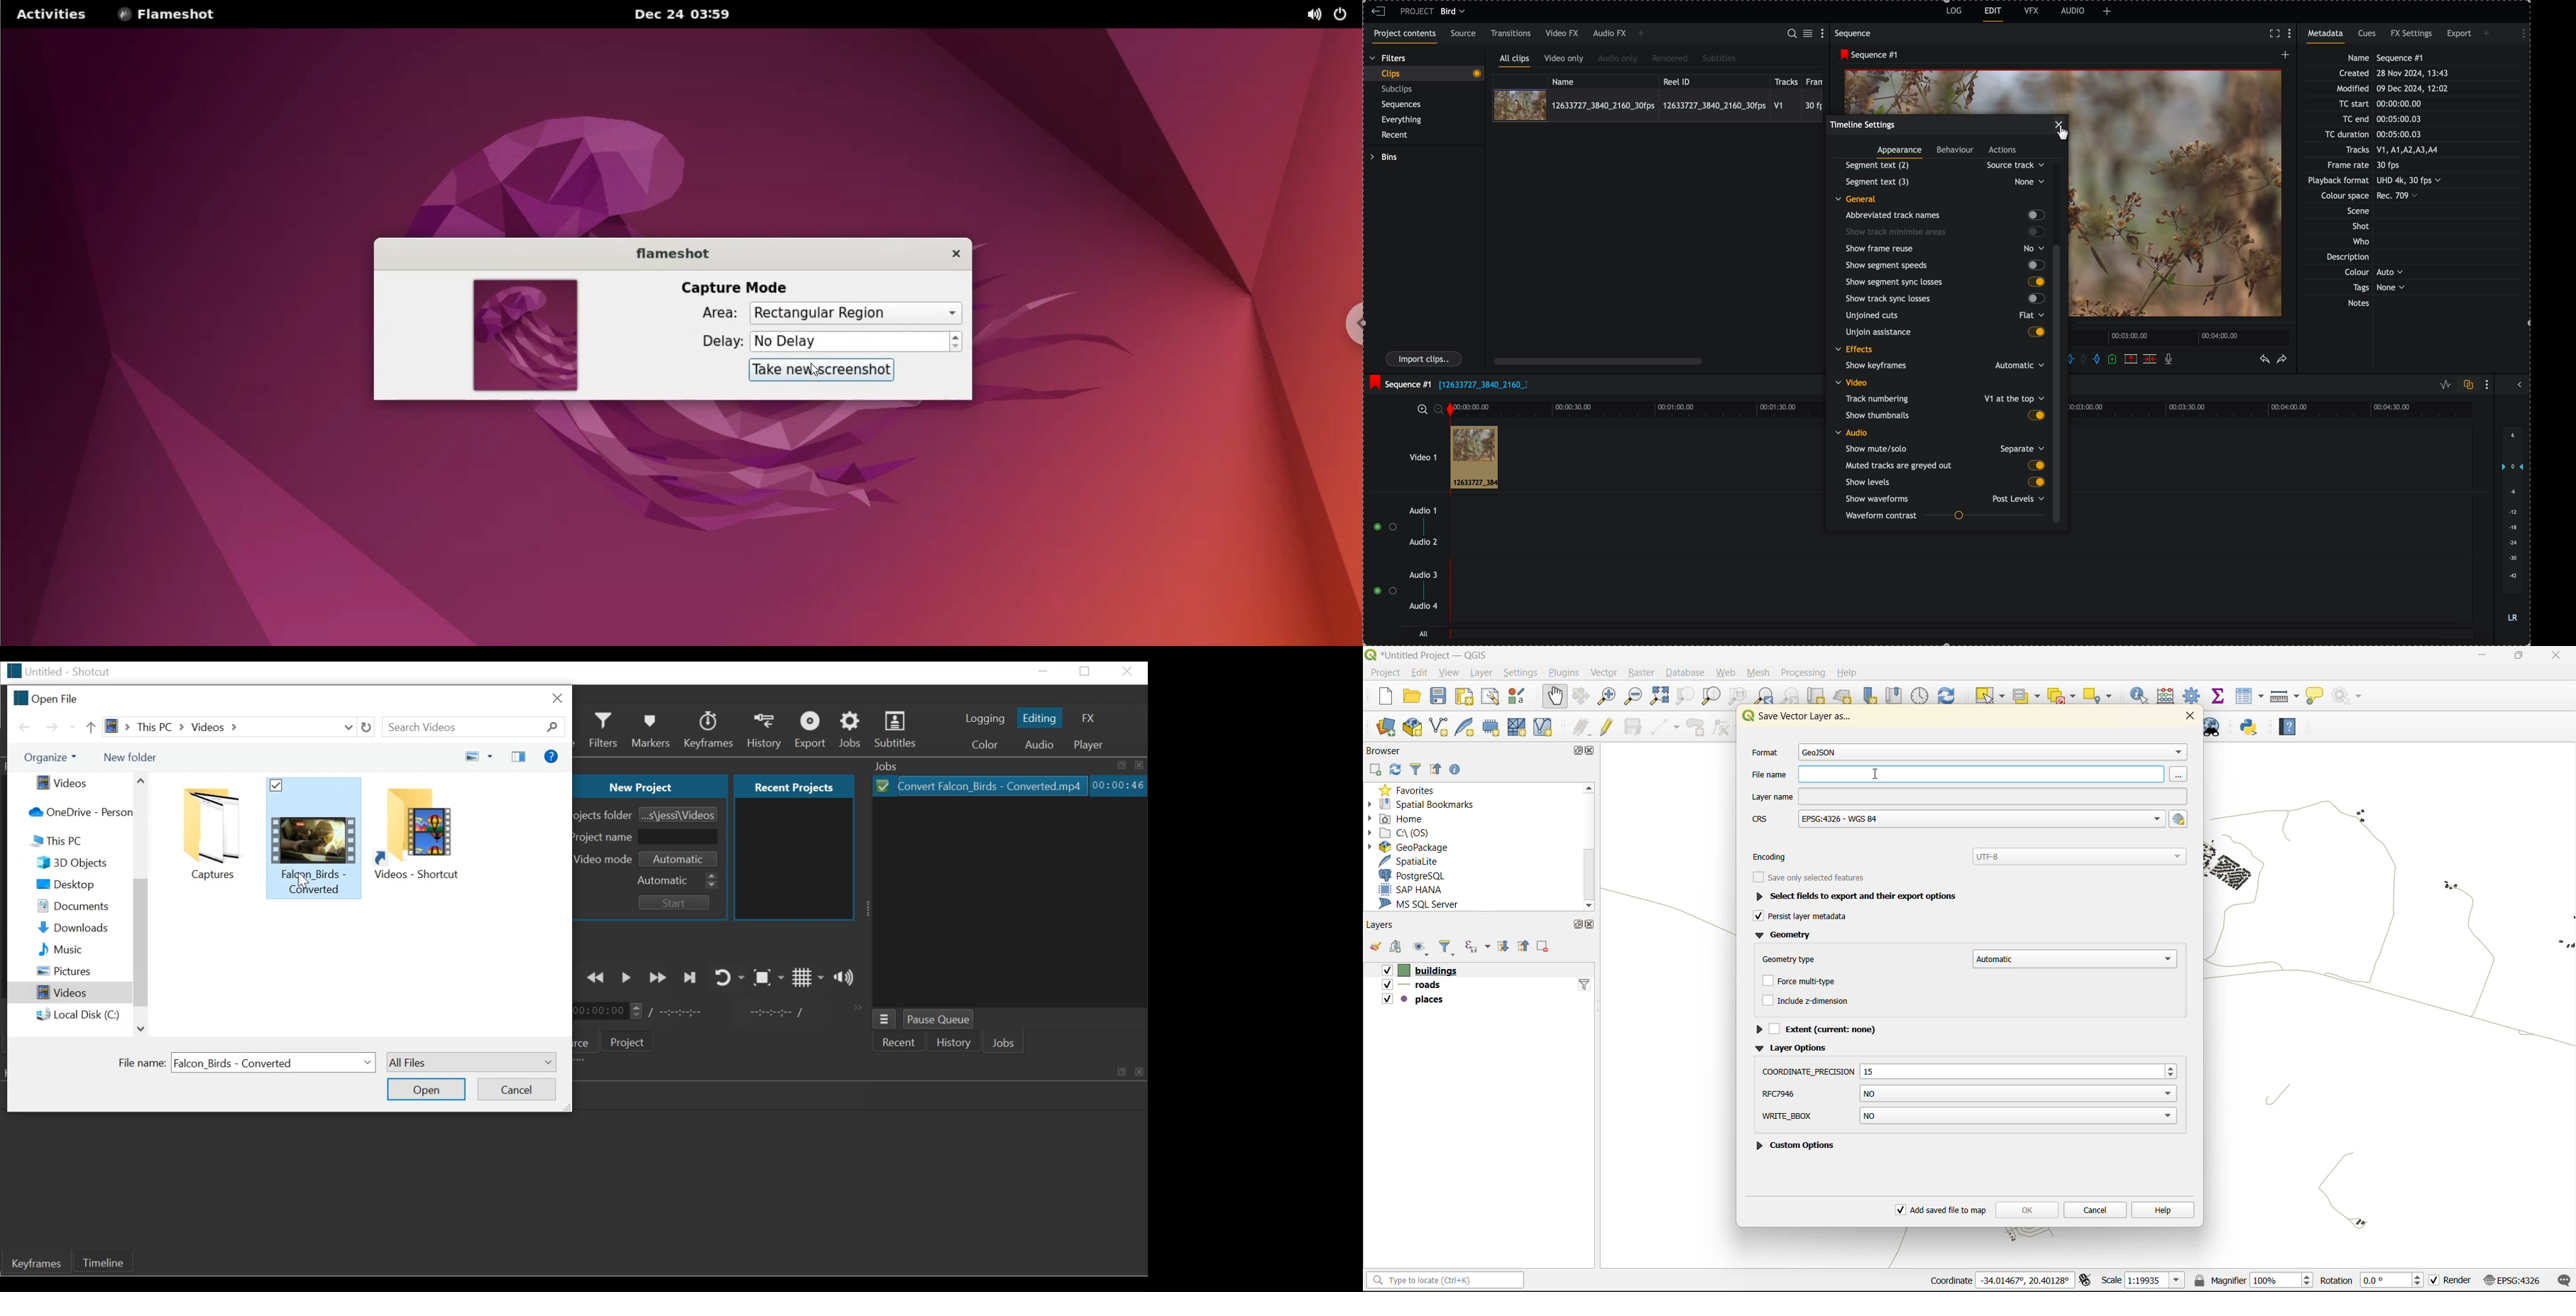 Image resolution: width=2576 pixels, height=1316 pixels. What do you see at coordinates (1474, 458) in the screenshot?
I see `clip` at bounding box center [1474, 458].